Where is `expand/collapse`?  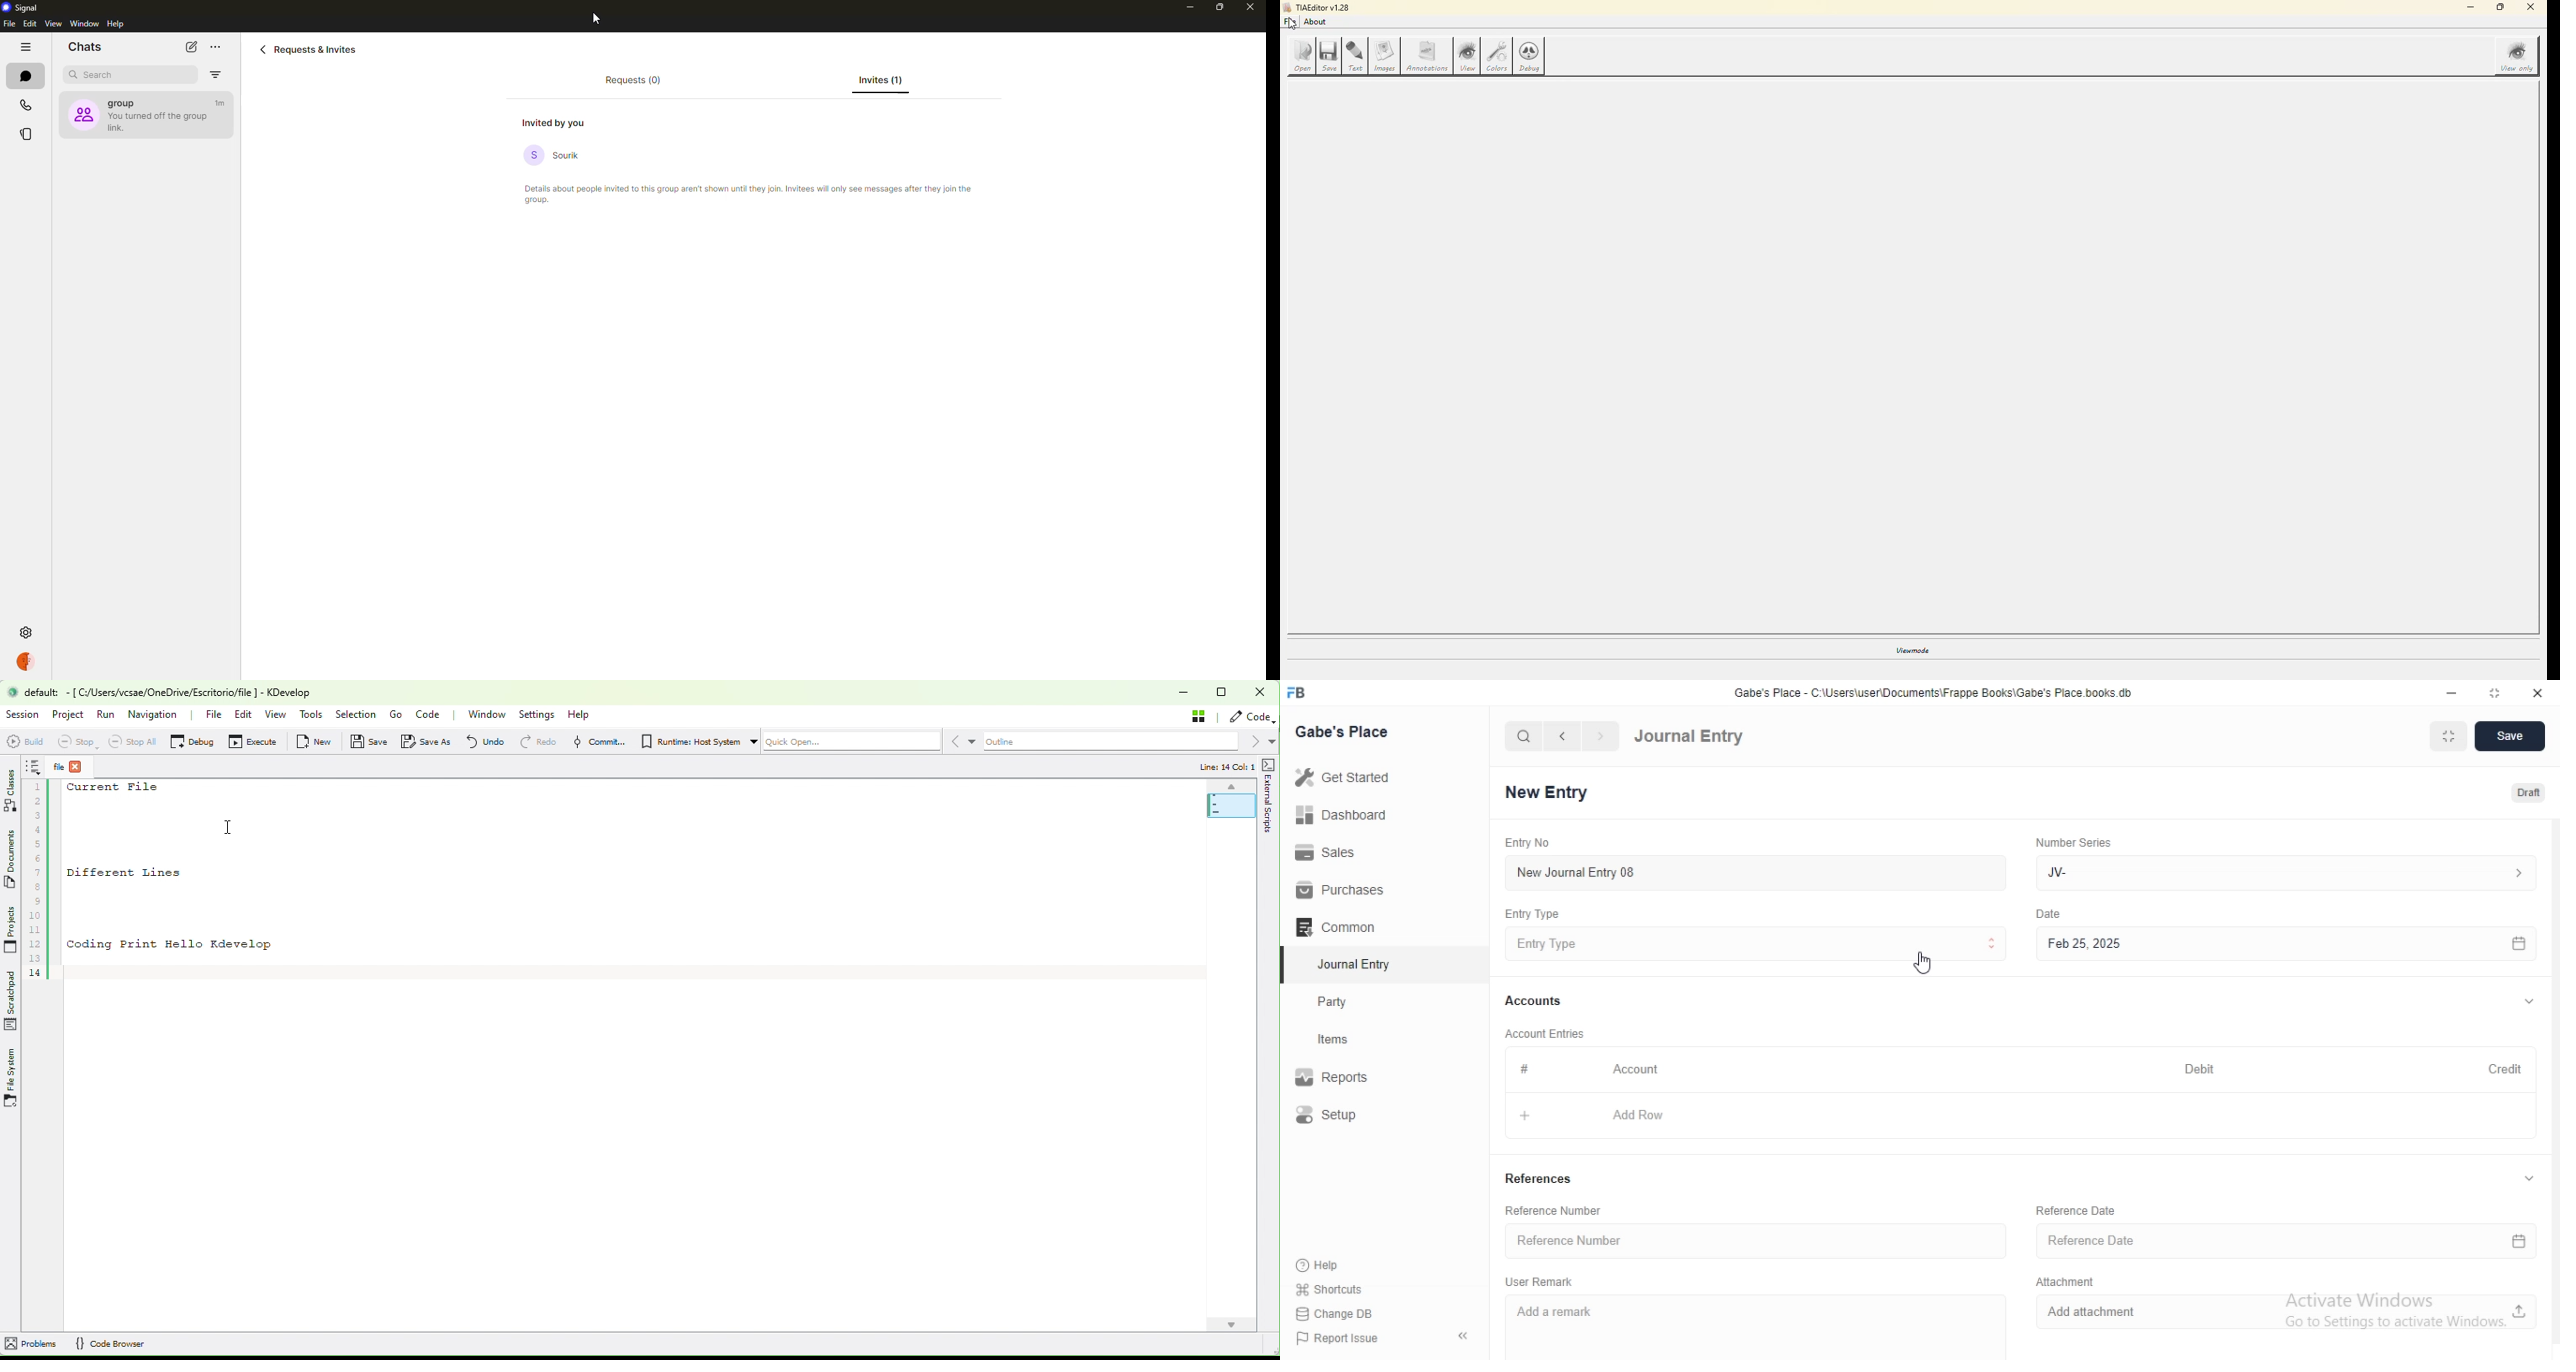 expand/collapse is located at coordinates (2528, 1003).